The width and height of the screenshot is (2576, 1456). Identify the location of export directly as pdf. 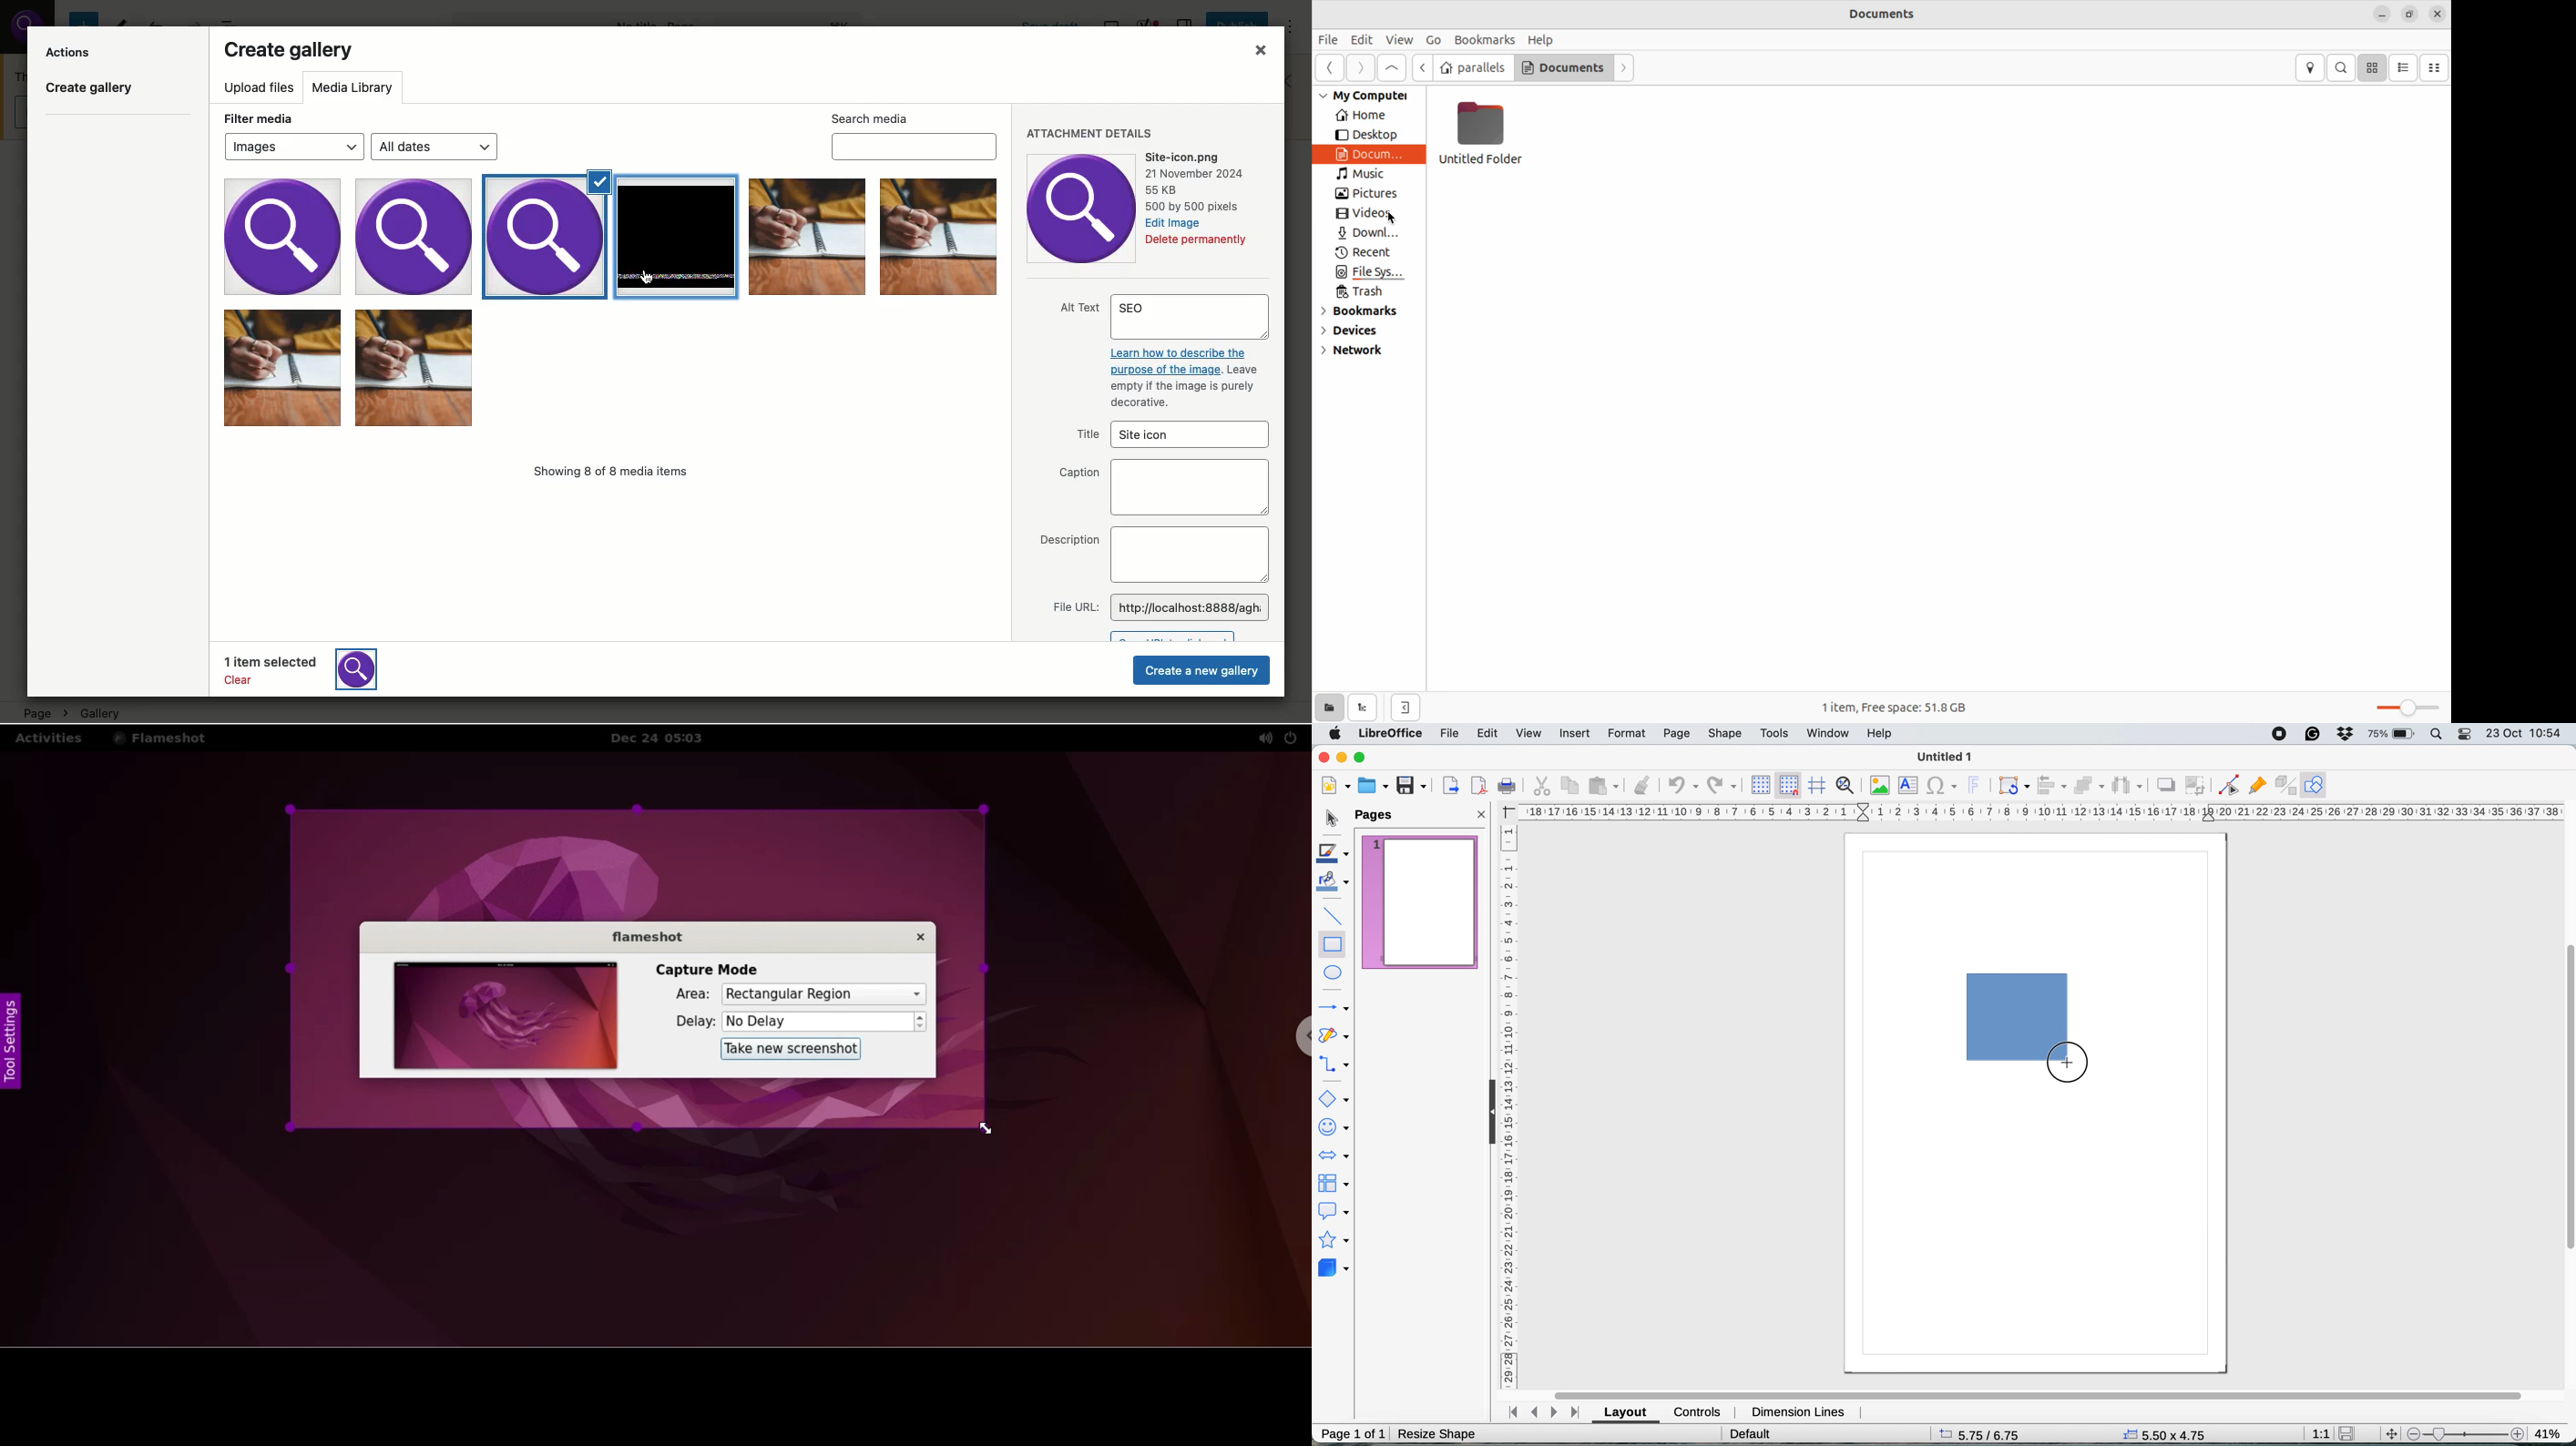
(1480, 786).